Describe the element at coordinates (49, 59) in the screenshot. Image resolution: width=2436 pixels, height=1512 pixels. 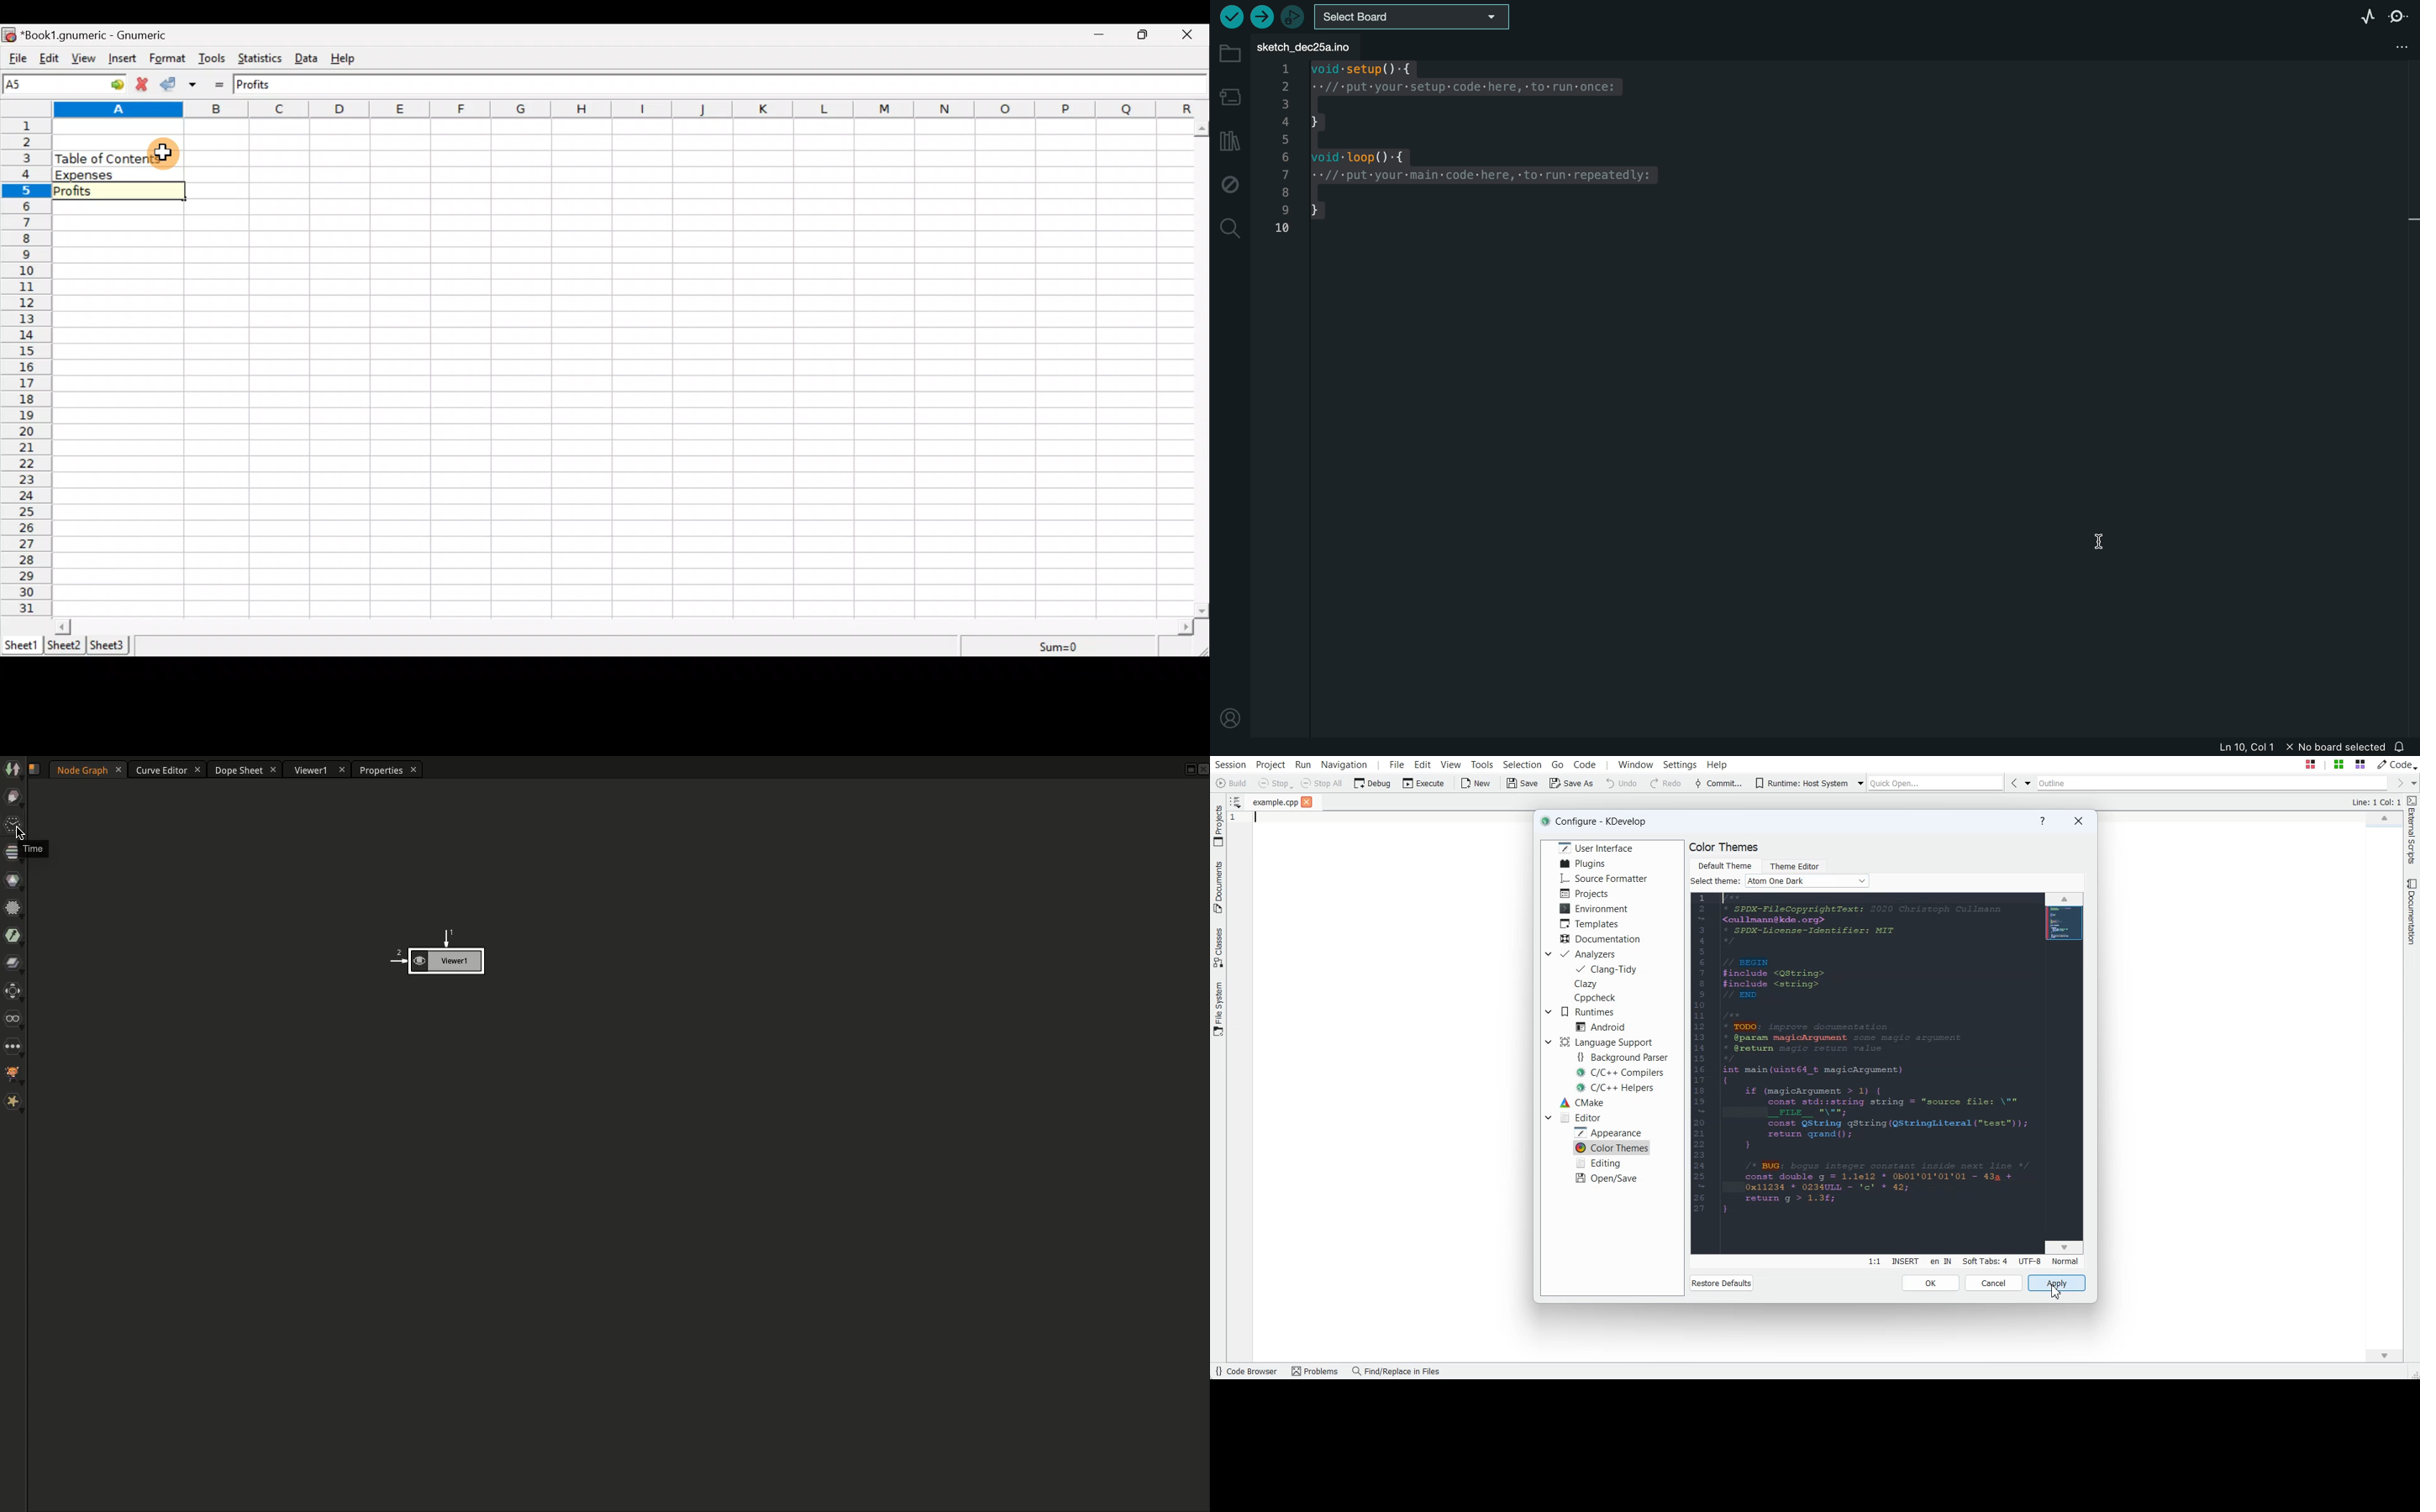
I see `Edit` at that location.